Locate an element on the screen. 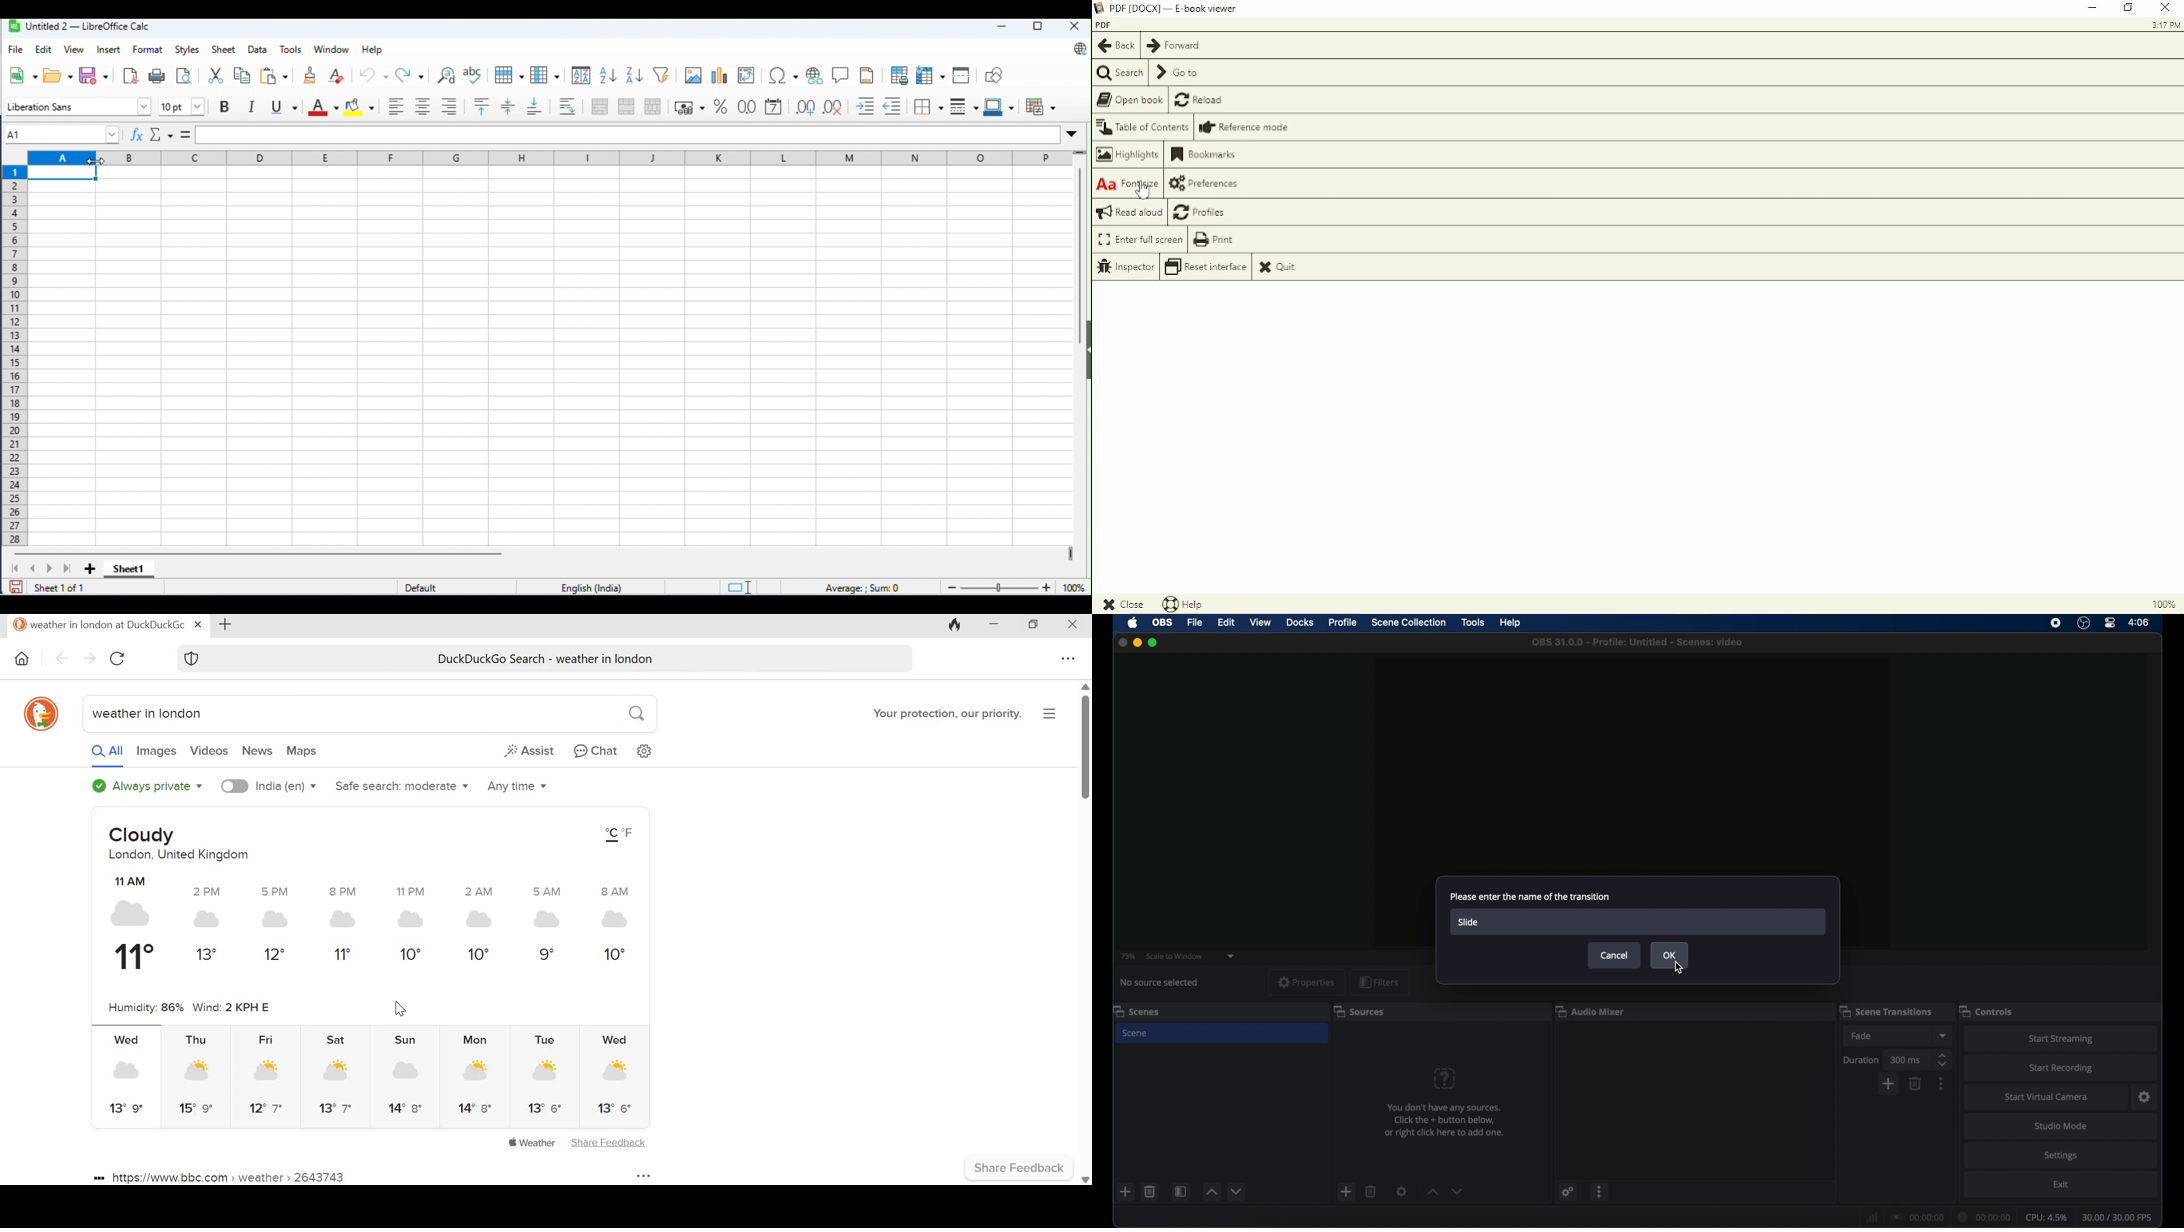 The height and width of the screenshot is (1232, 2184). row is located at coordinates (509, 75).